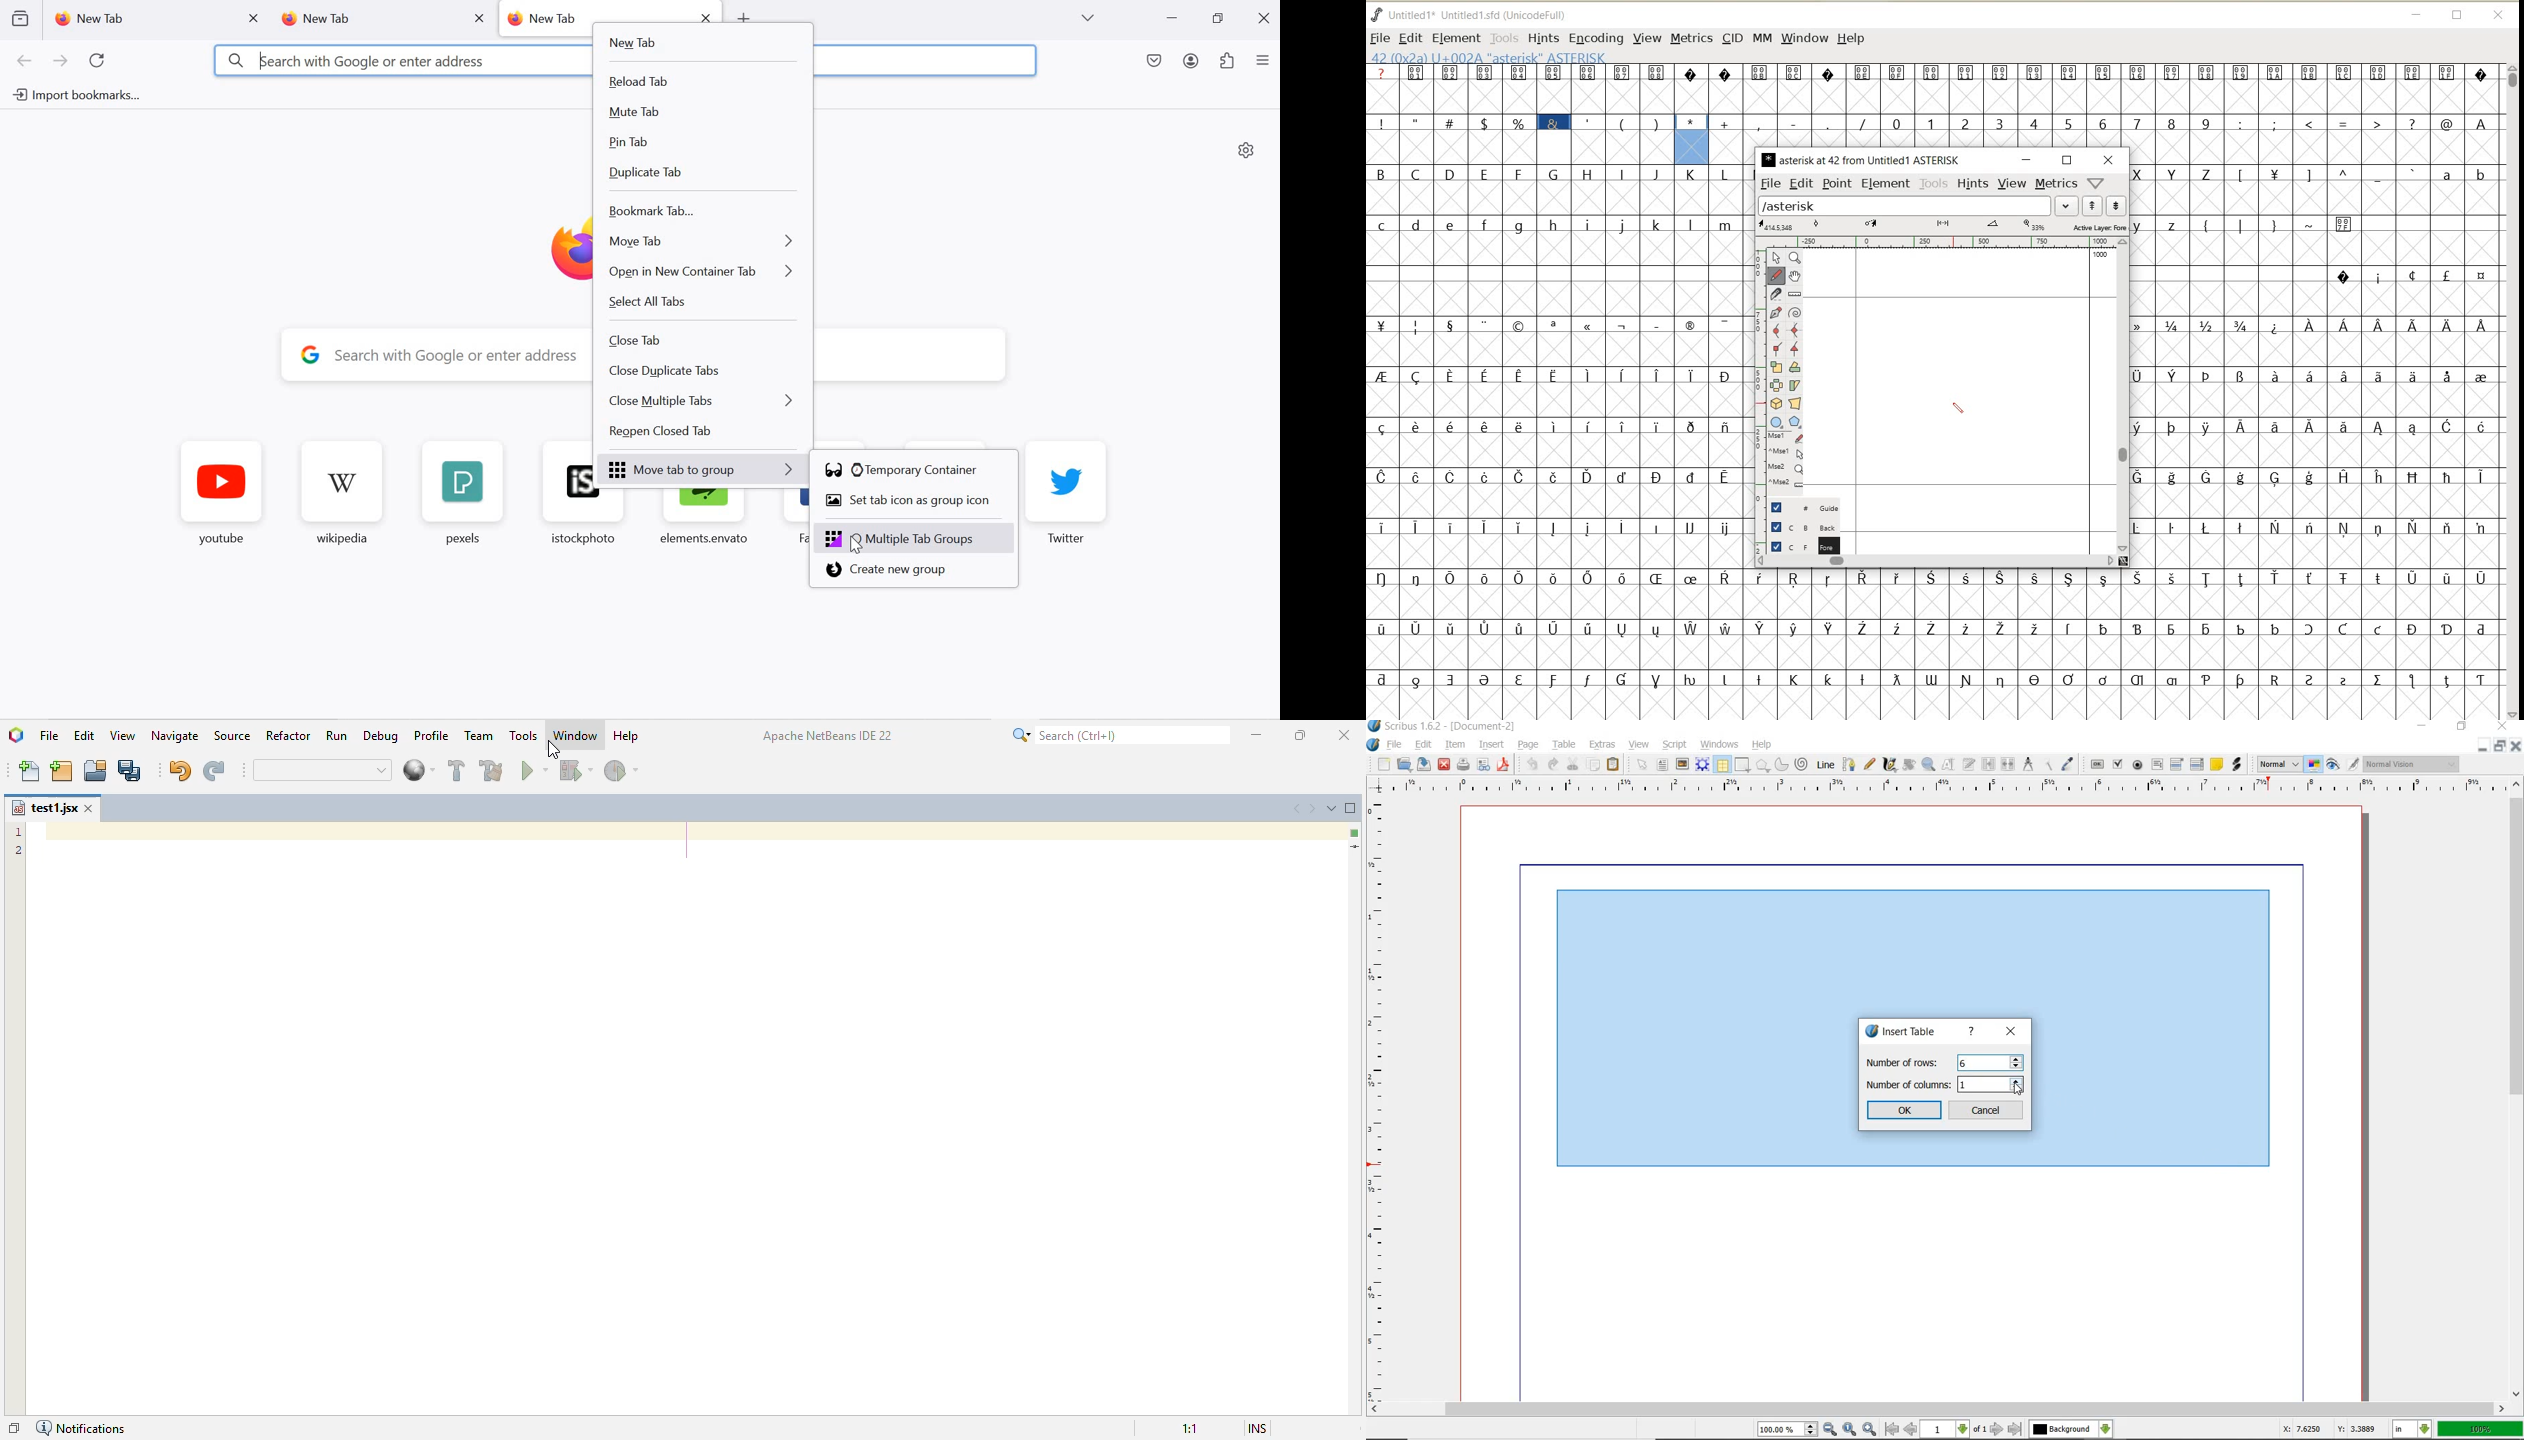 Image resolution: width=2548 pixels, height=1456 pixels. What do you see at coordinates (1905, 206) in the screenshot?
I see `load word list` at bounding box center [1905, 206].